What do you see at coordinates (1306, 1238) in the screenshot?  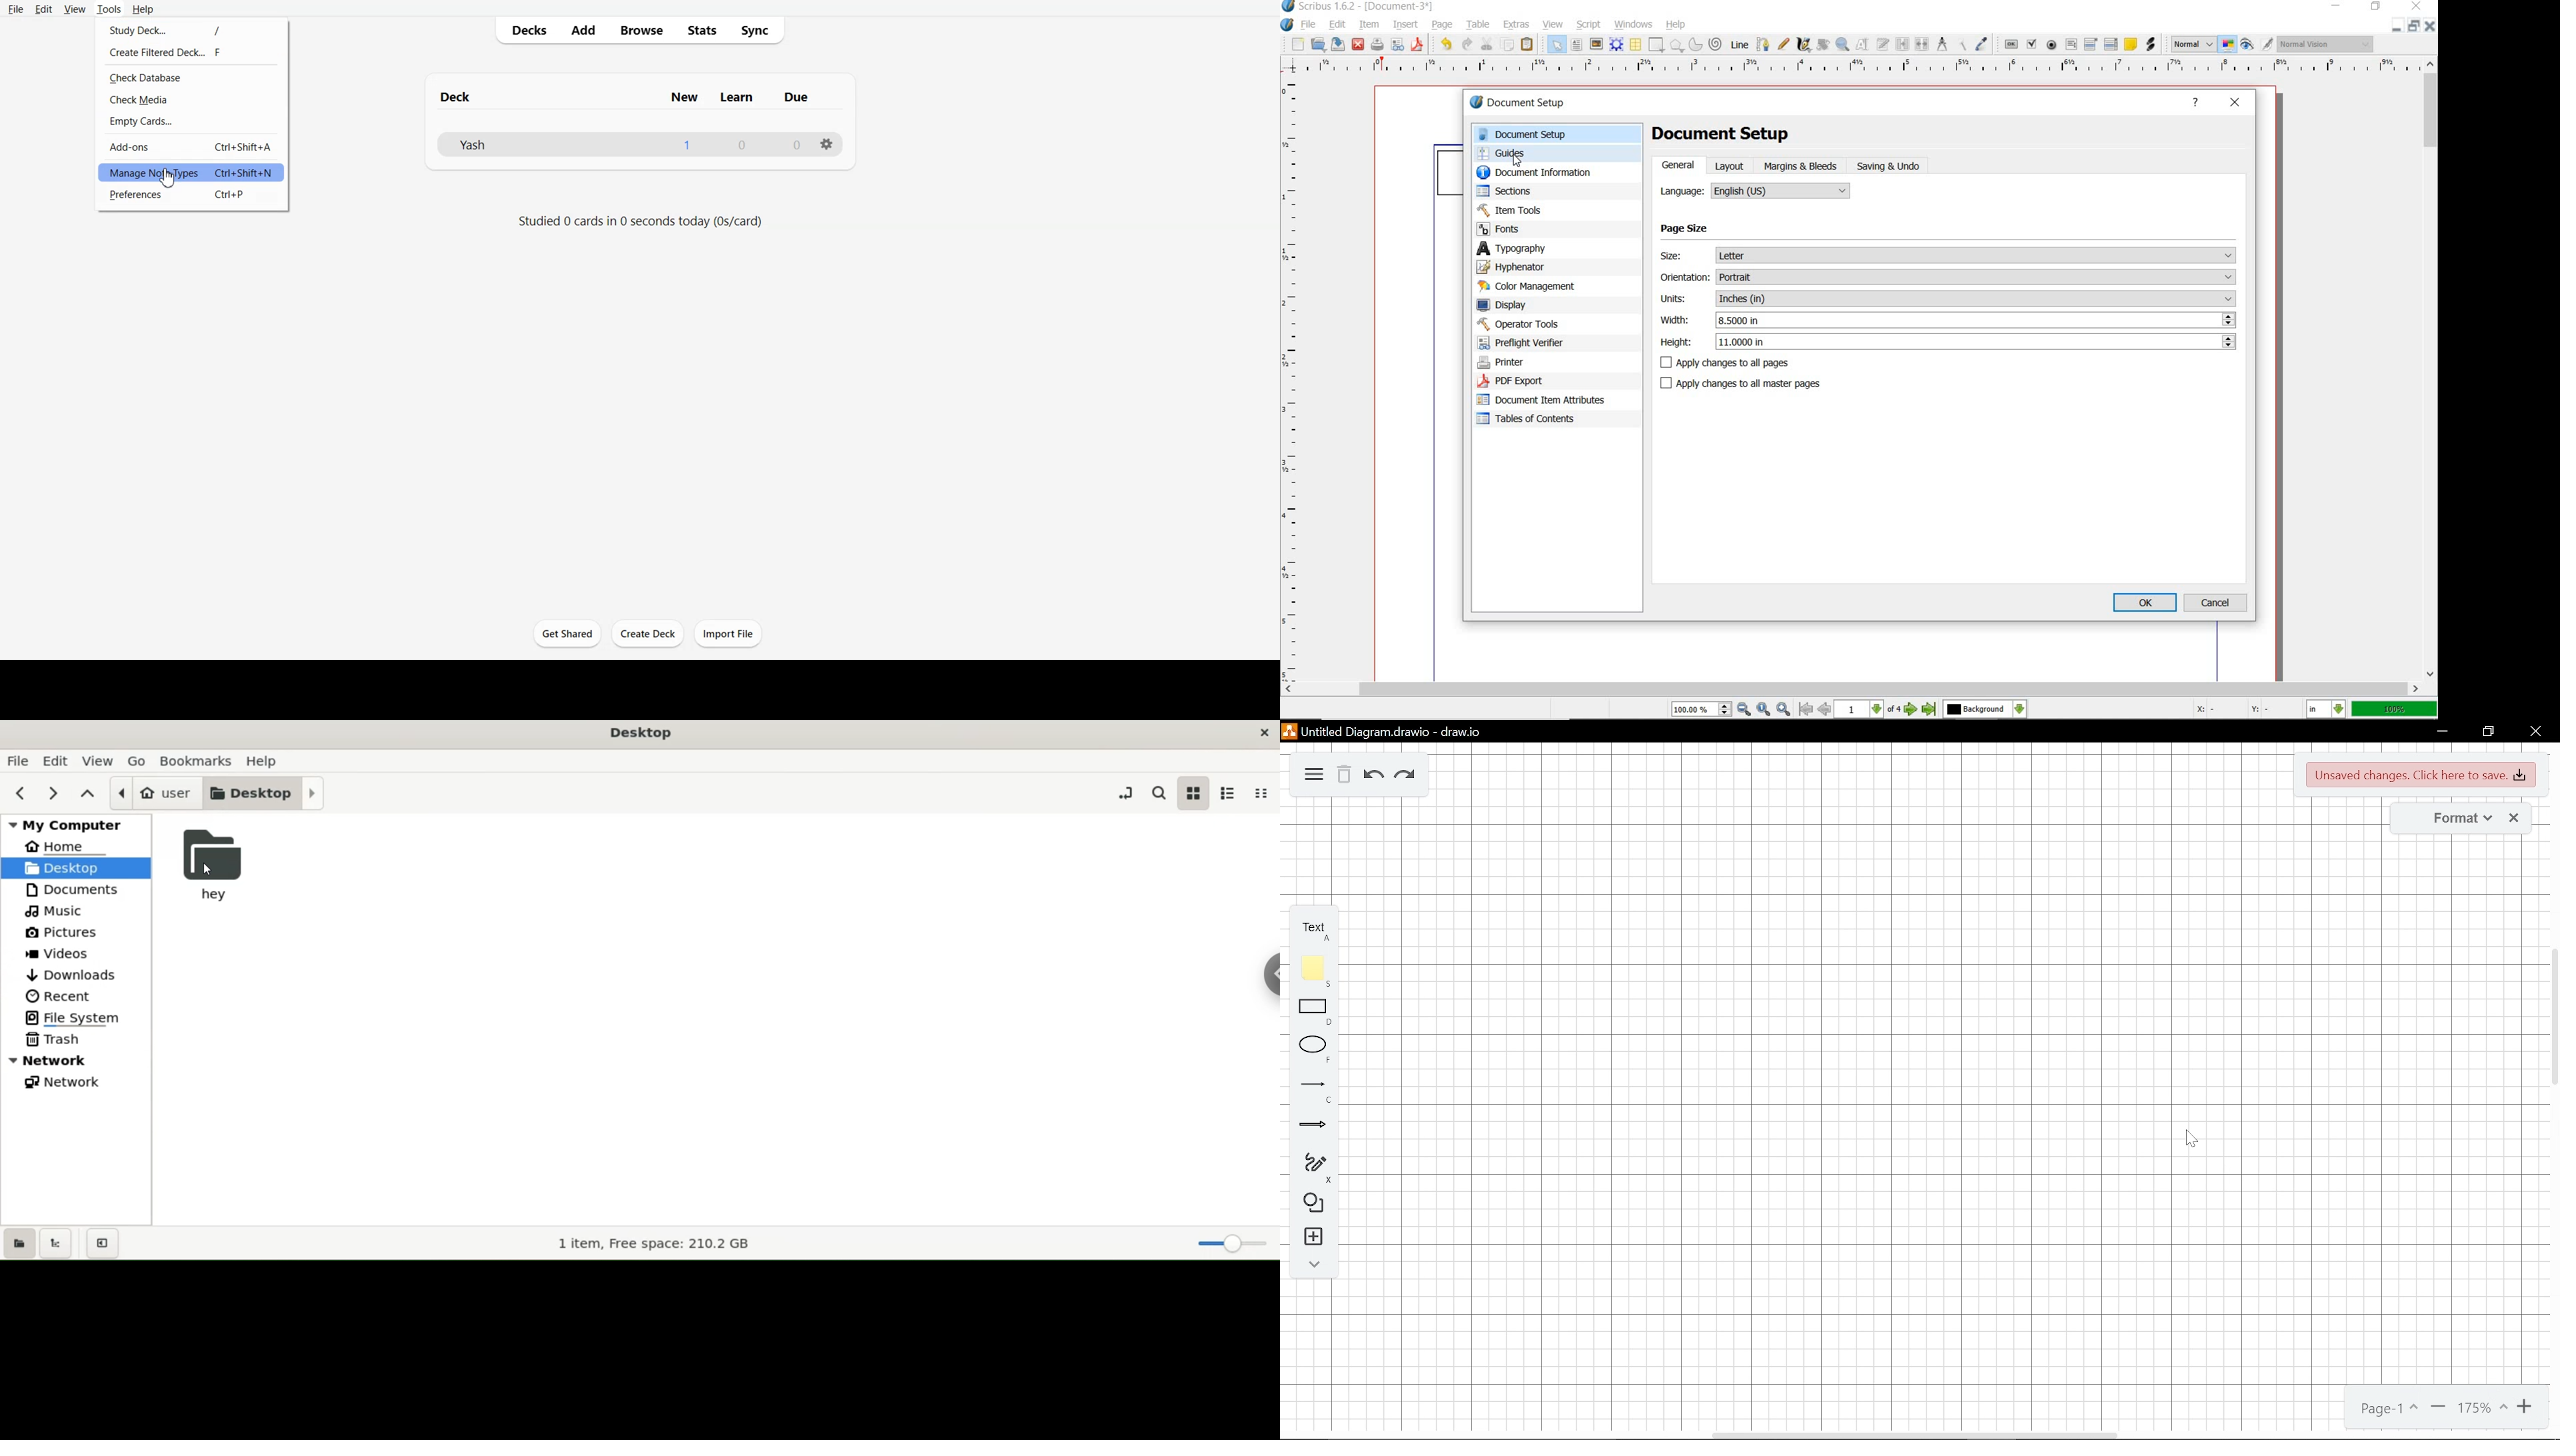 I see `insert` at bounding box center [1306, 1238].